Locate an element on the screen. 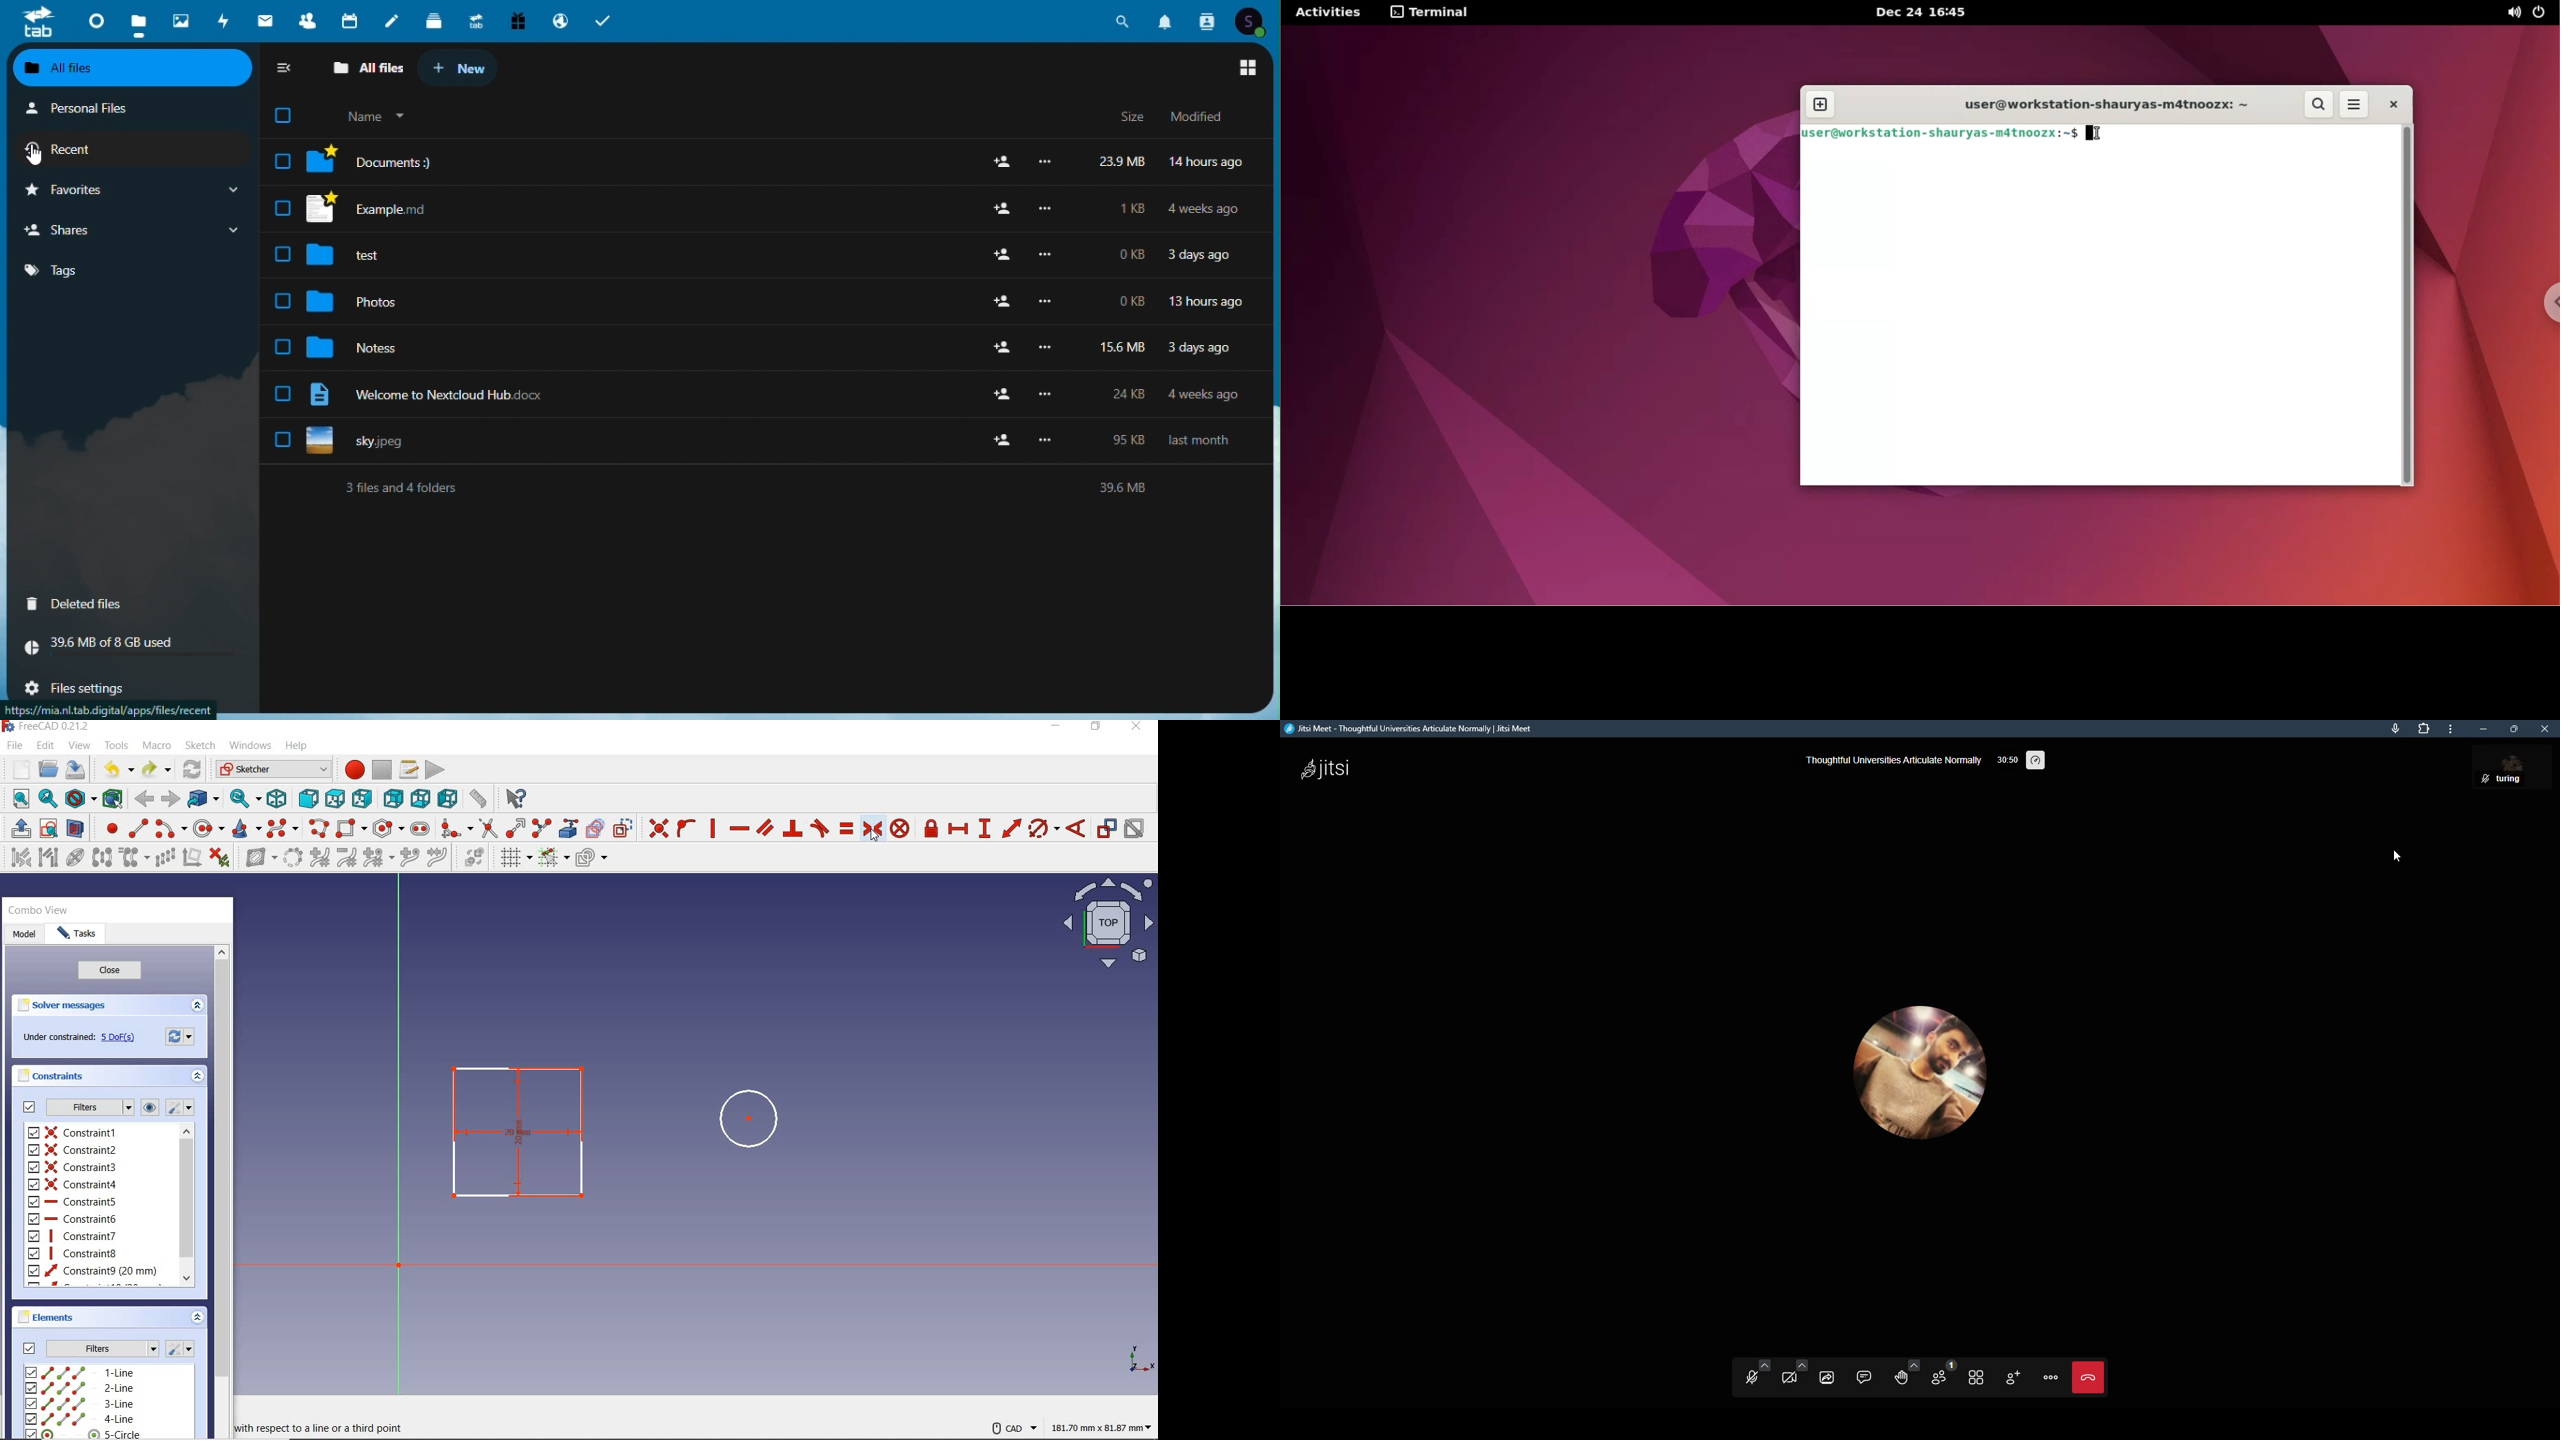 The width and height of the screenshot is (2576, 1456). constrain horizontal distance is located at coordinates (959, 828).